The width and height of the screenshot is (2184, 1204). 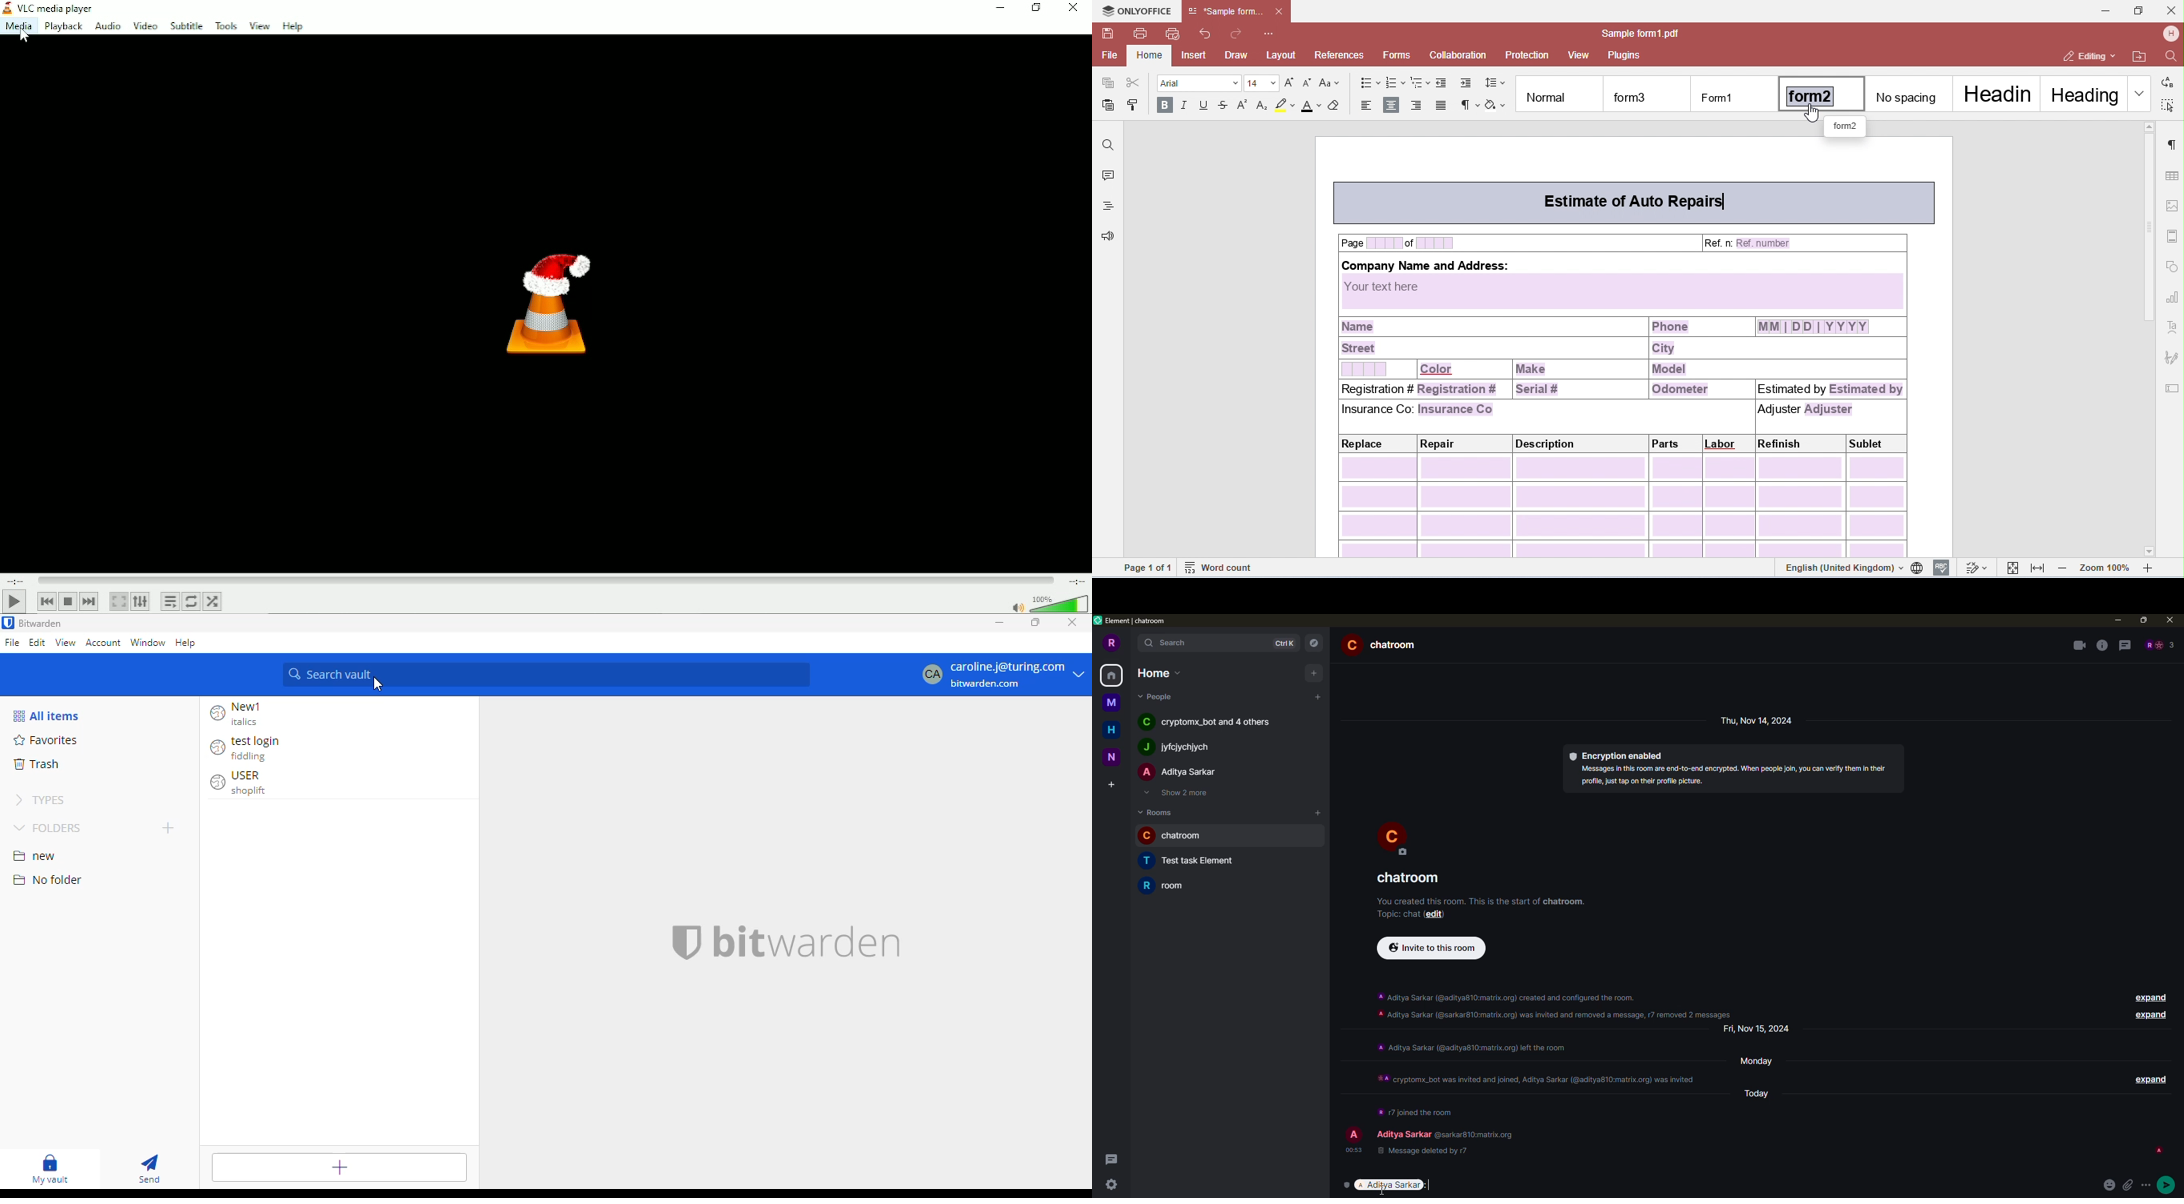 I want to click on caroline.j@turing.com   bitwarden.com, so click(x=1000, y=676).